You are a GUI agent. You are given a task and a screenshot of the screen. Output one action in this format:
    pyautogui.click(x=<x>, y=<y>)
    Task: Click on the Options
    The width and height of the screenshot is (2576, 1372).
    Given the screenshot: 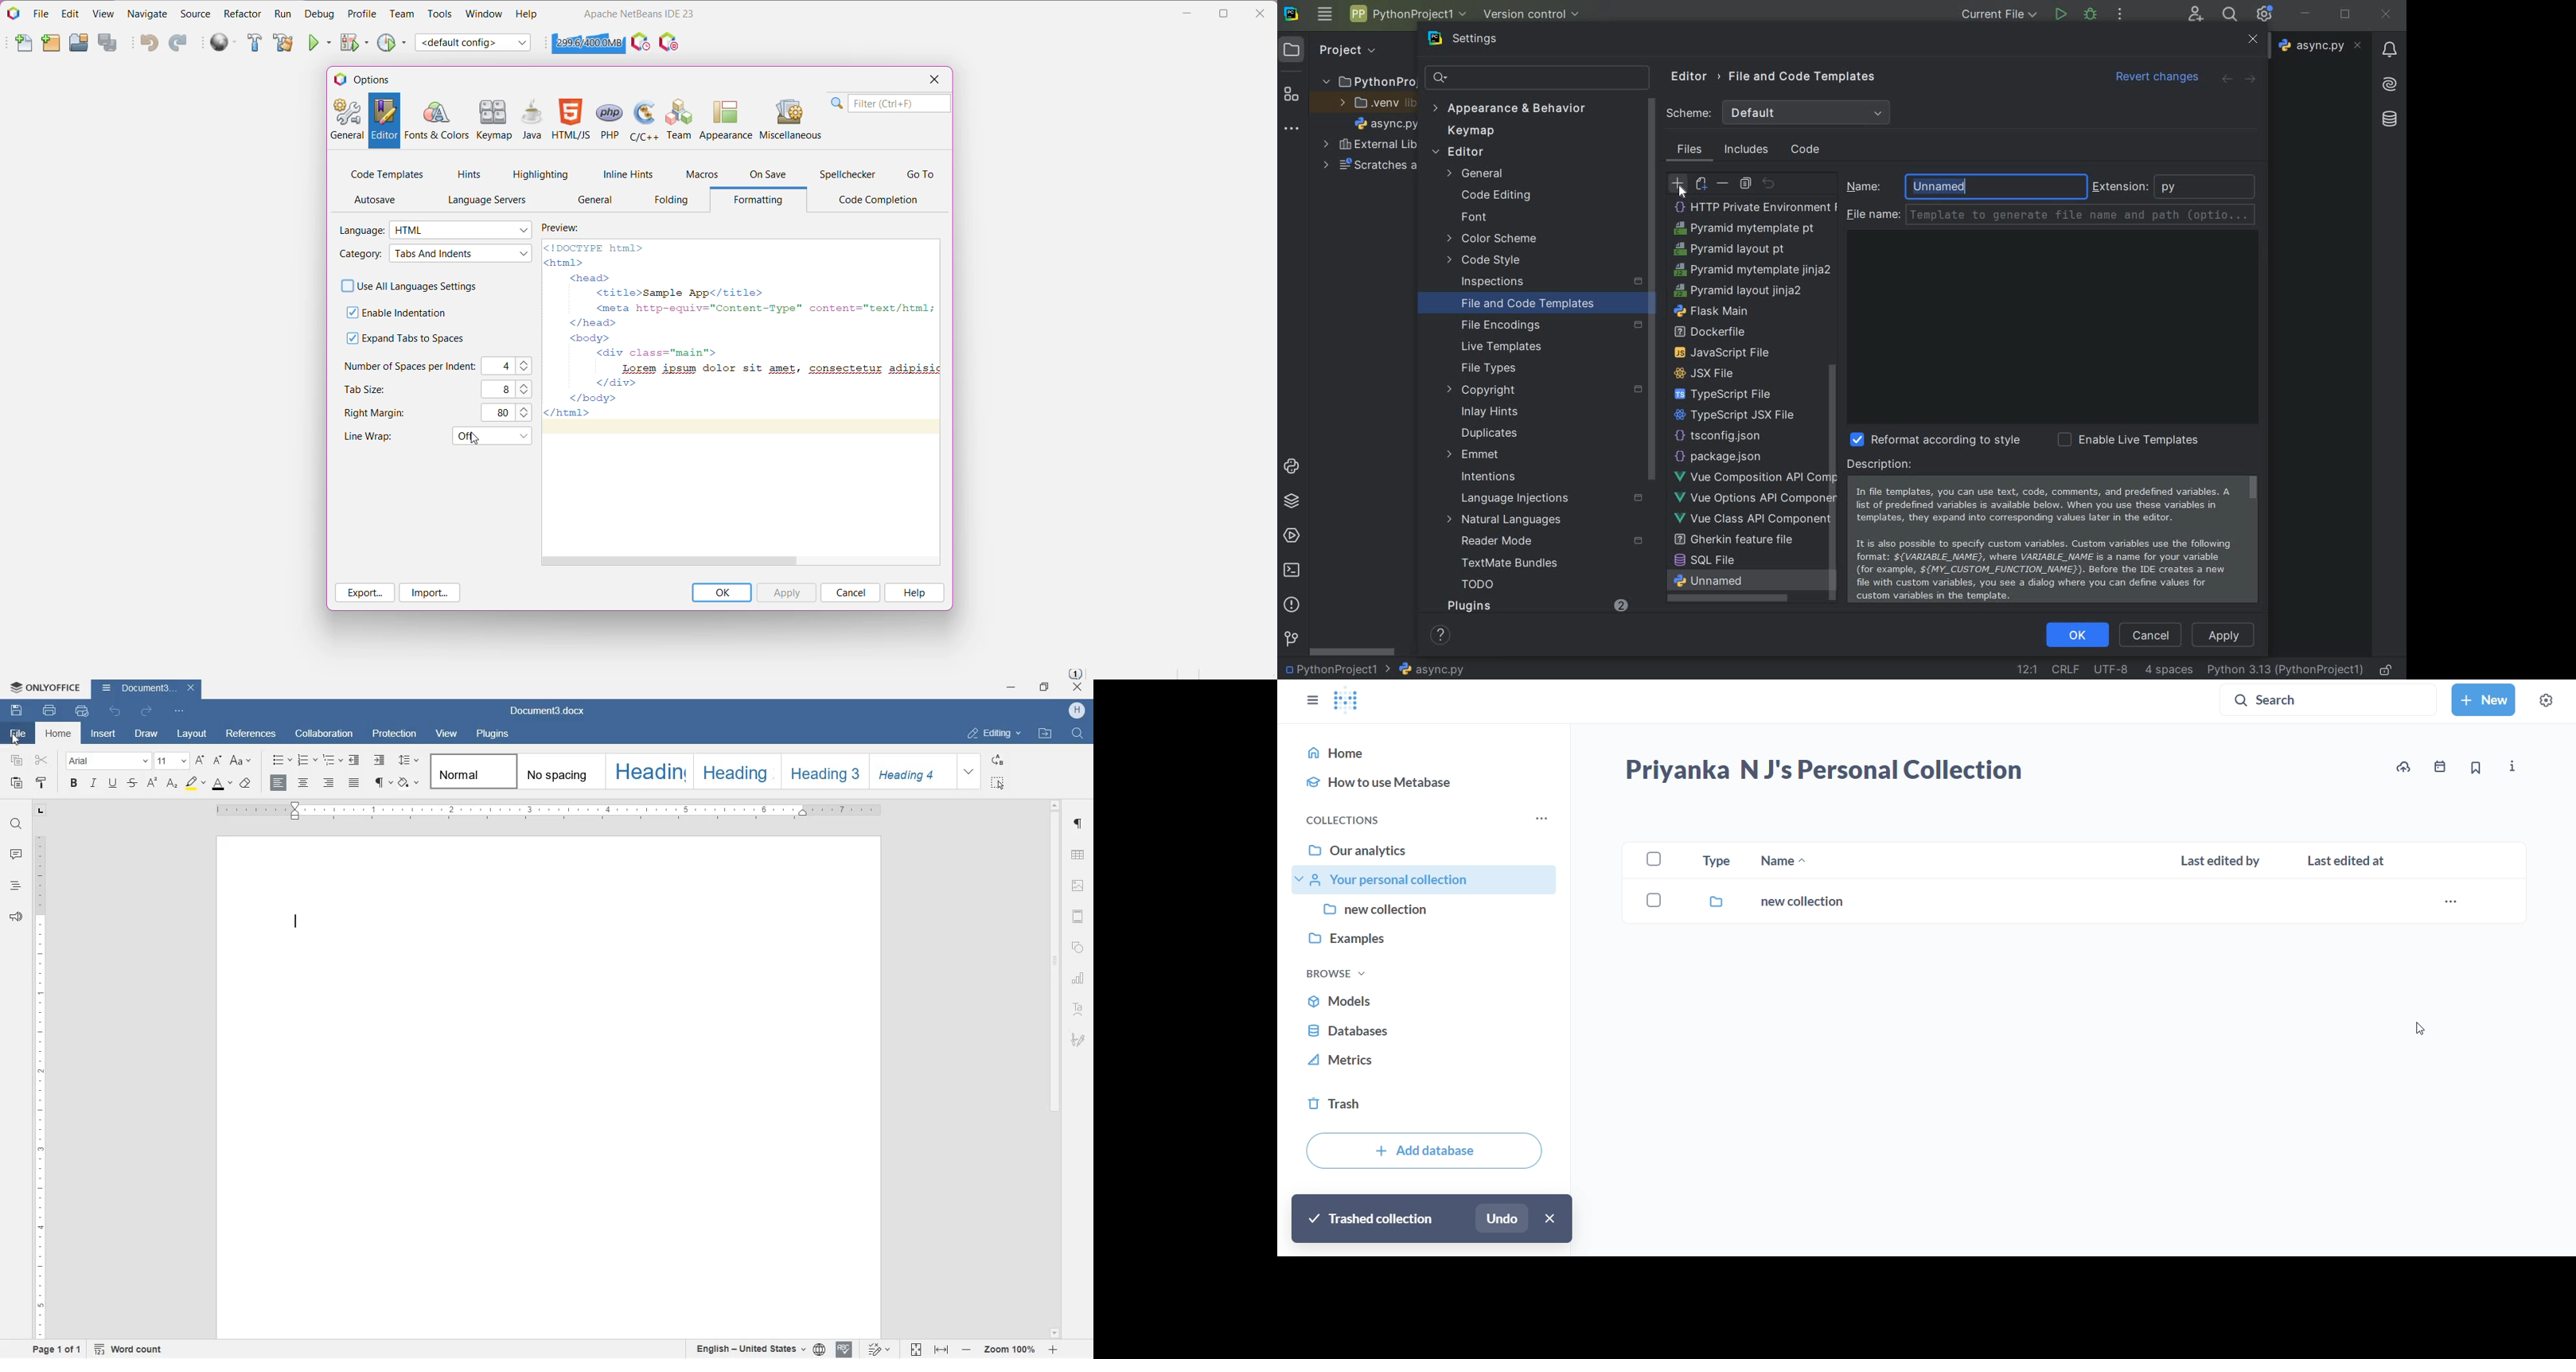 What is the action you would take?
    pyautogui.click(x=376, y=79)
    